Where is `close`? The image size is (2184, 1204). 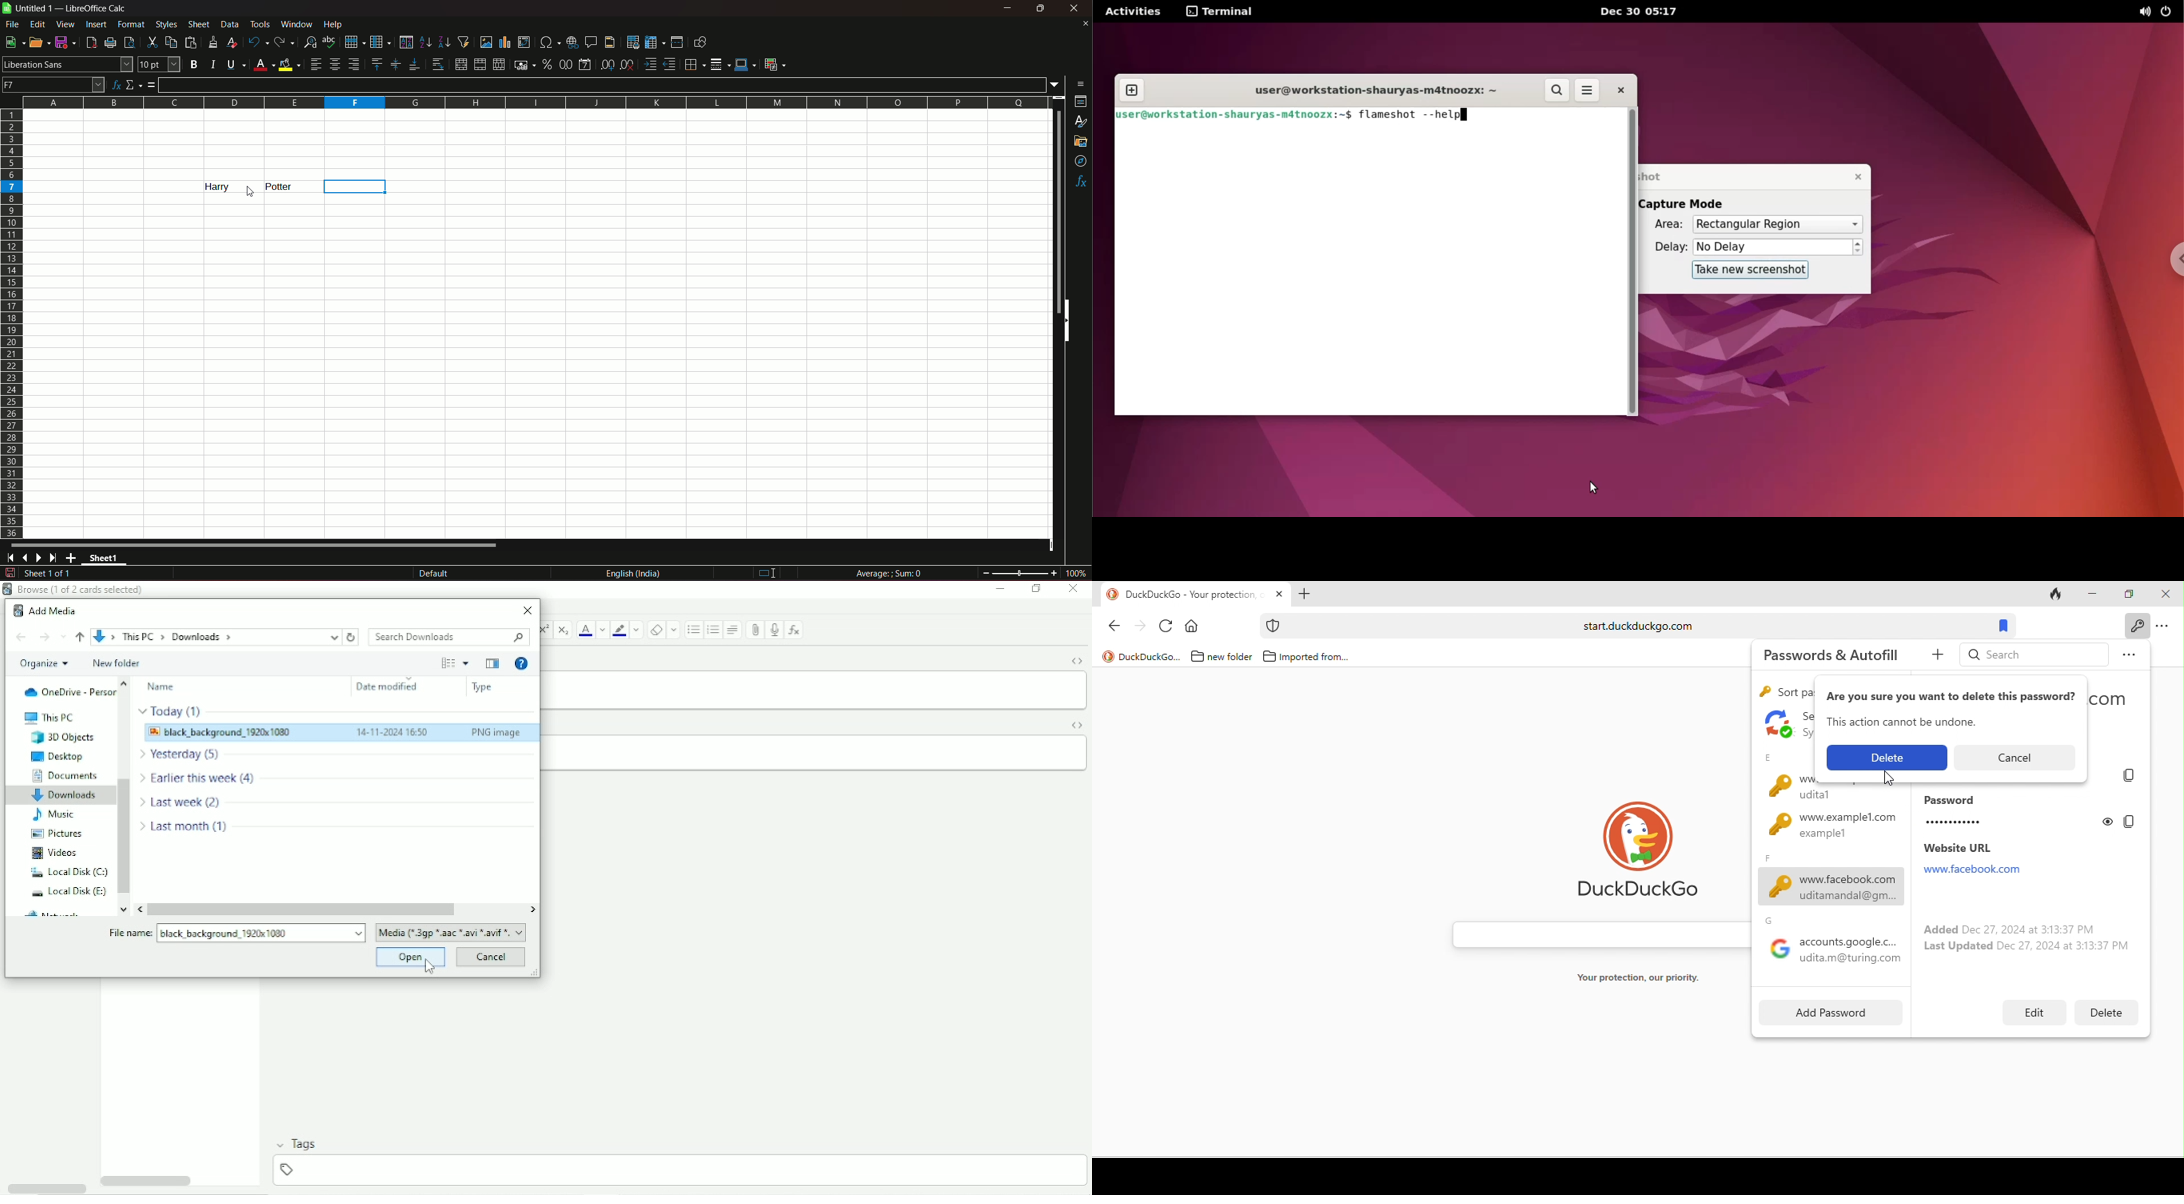
close is located at coordinates (2166, 595).